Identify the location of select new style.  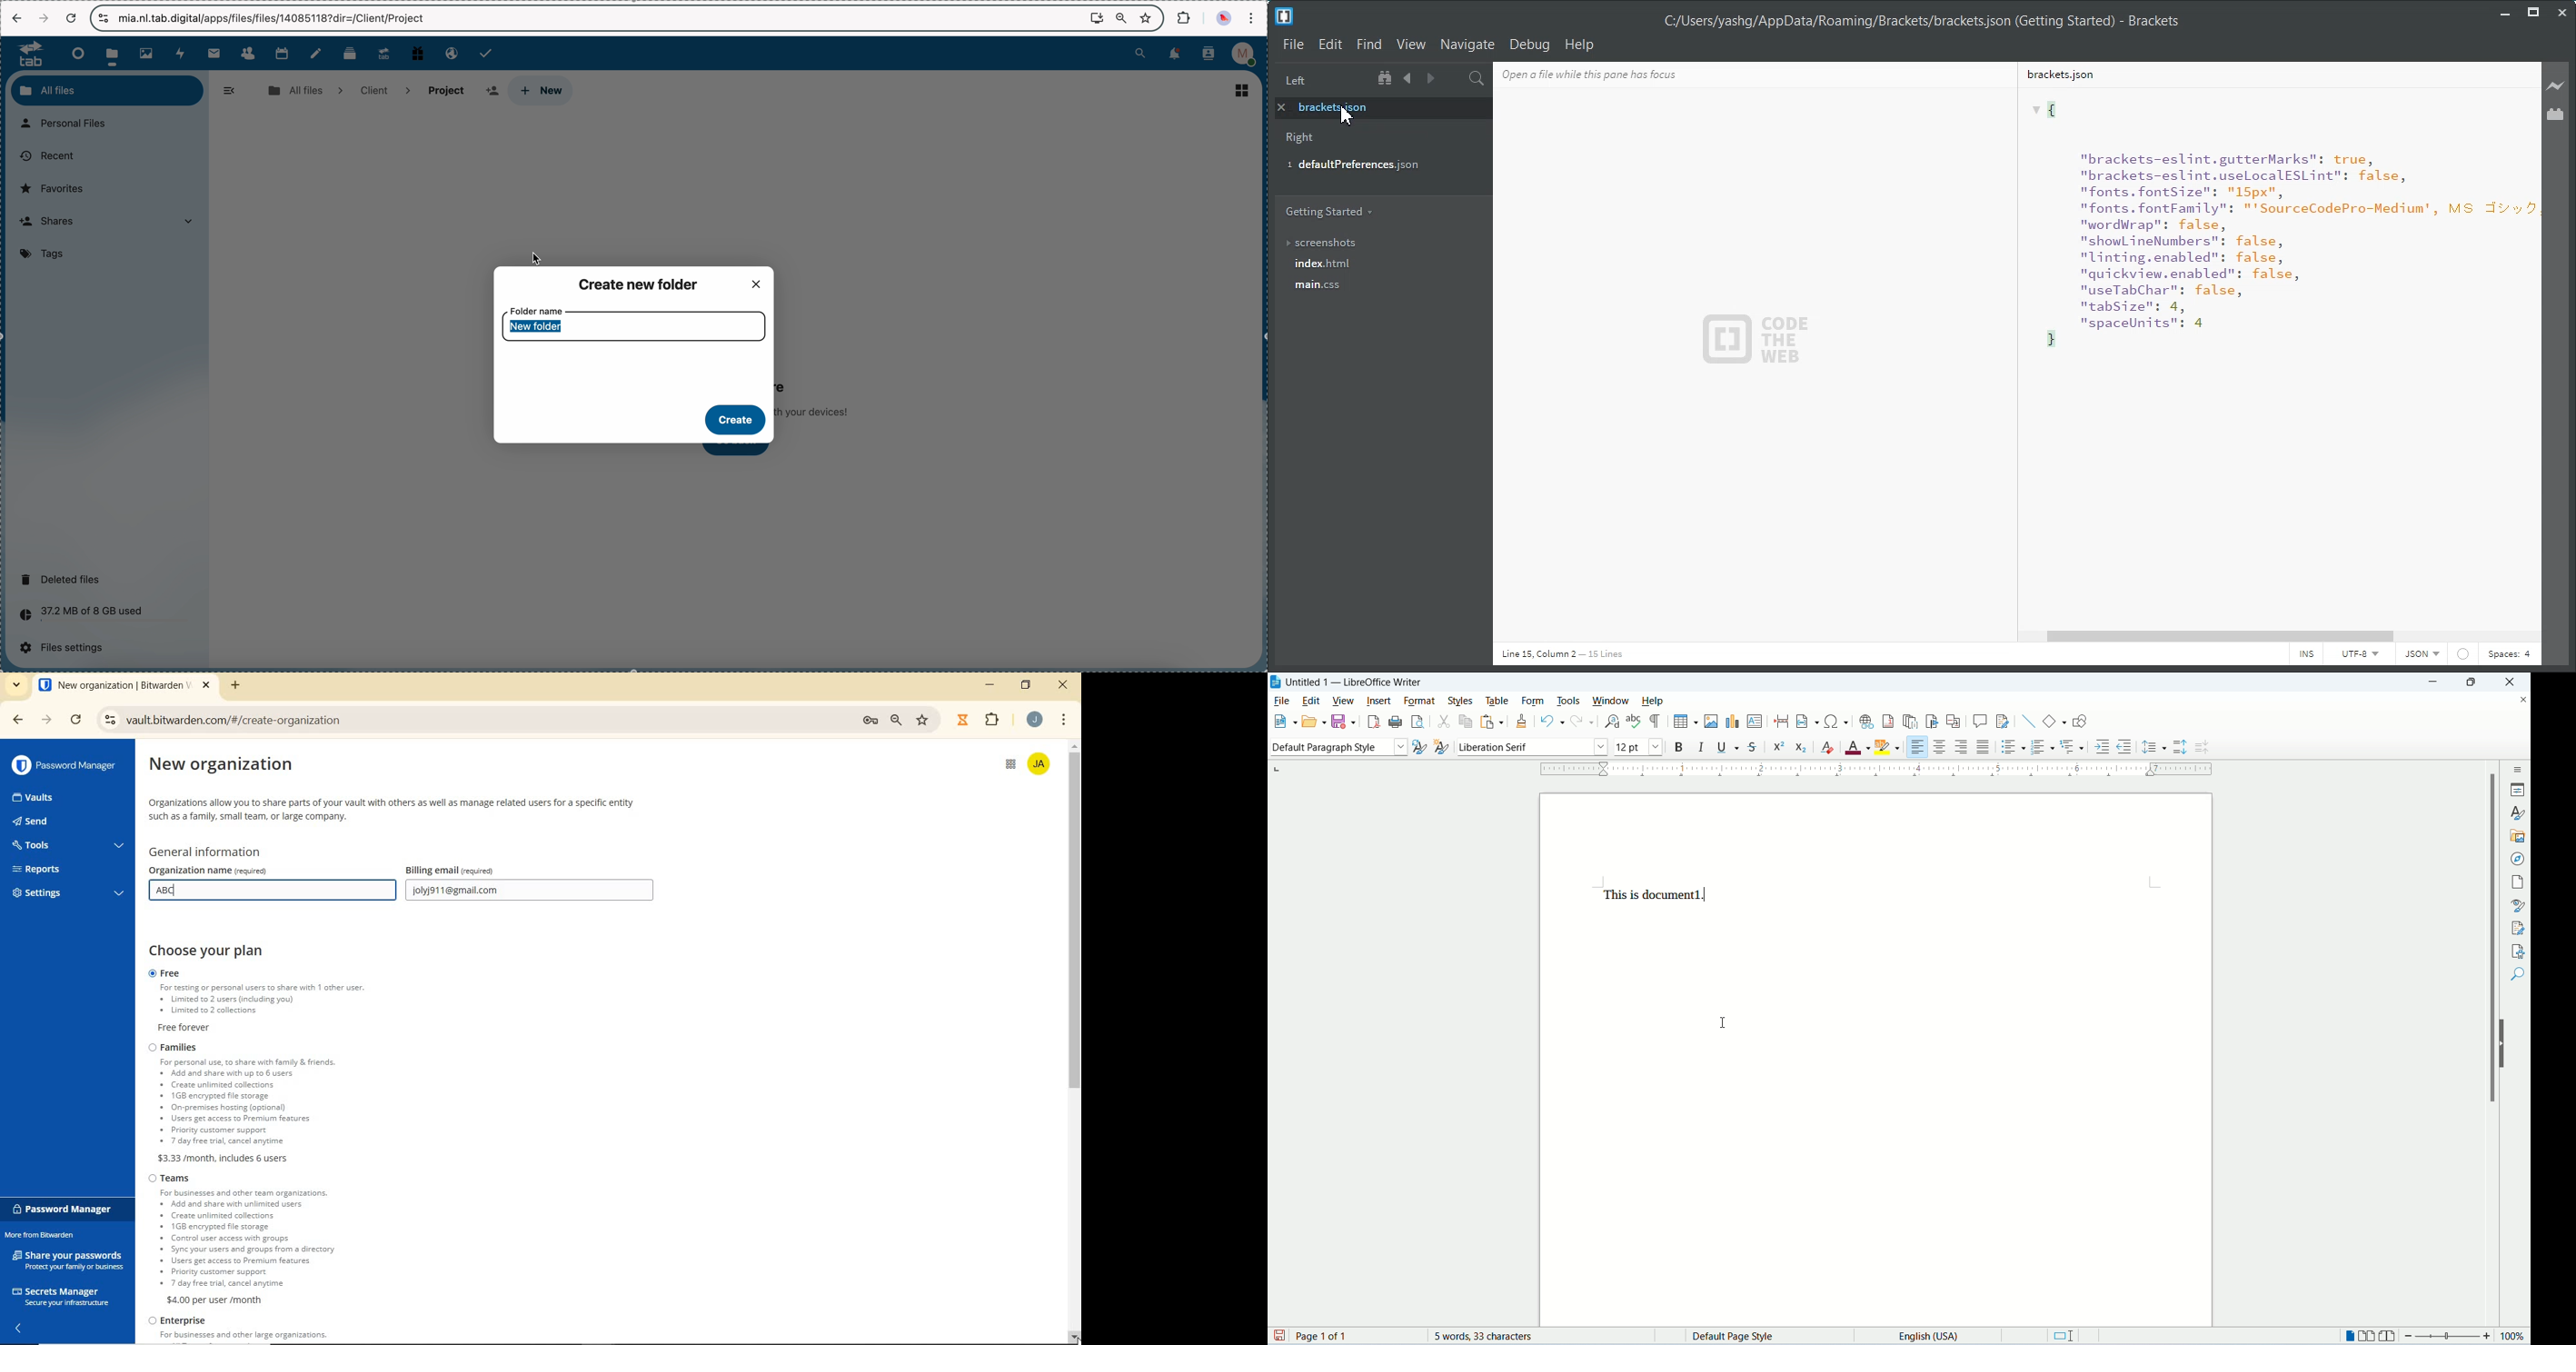
(1440, 748).